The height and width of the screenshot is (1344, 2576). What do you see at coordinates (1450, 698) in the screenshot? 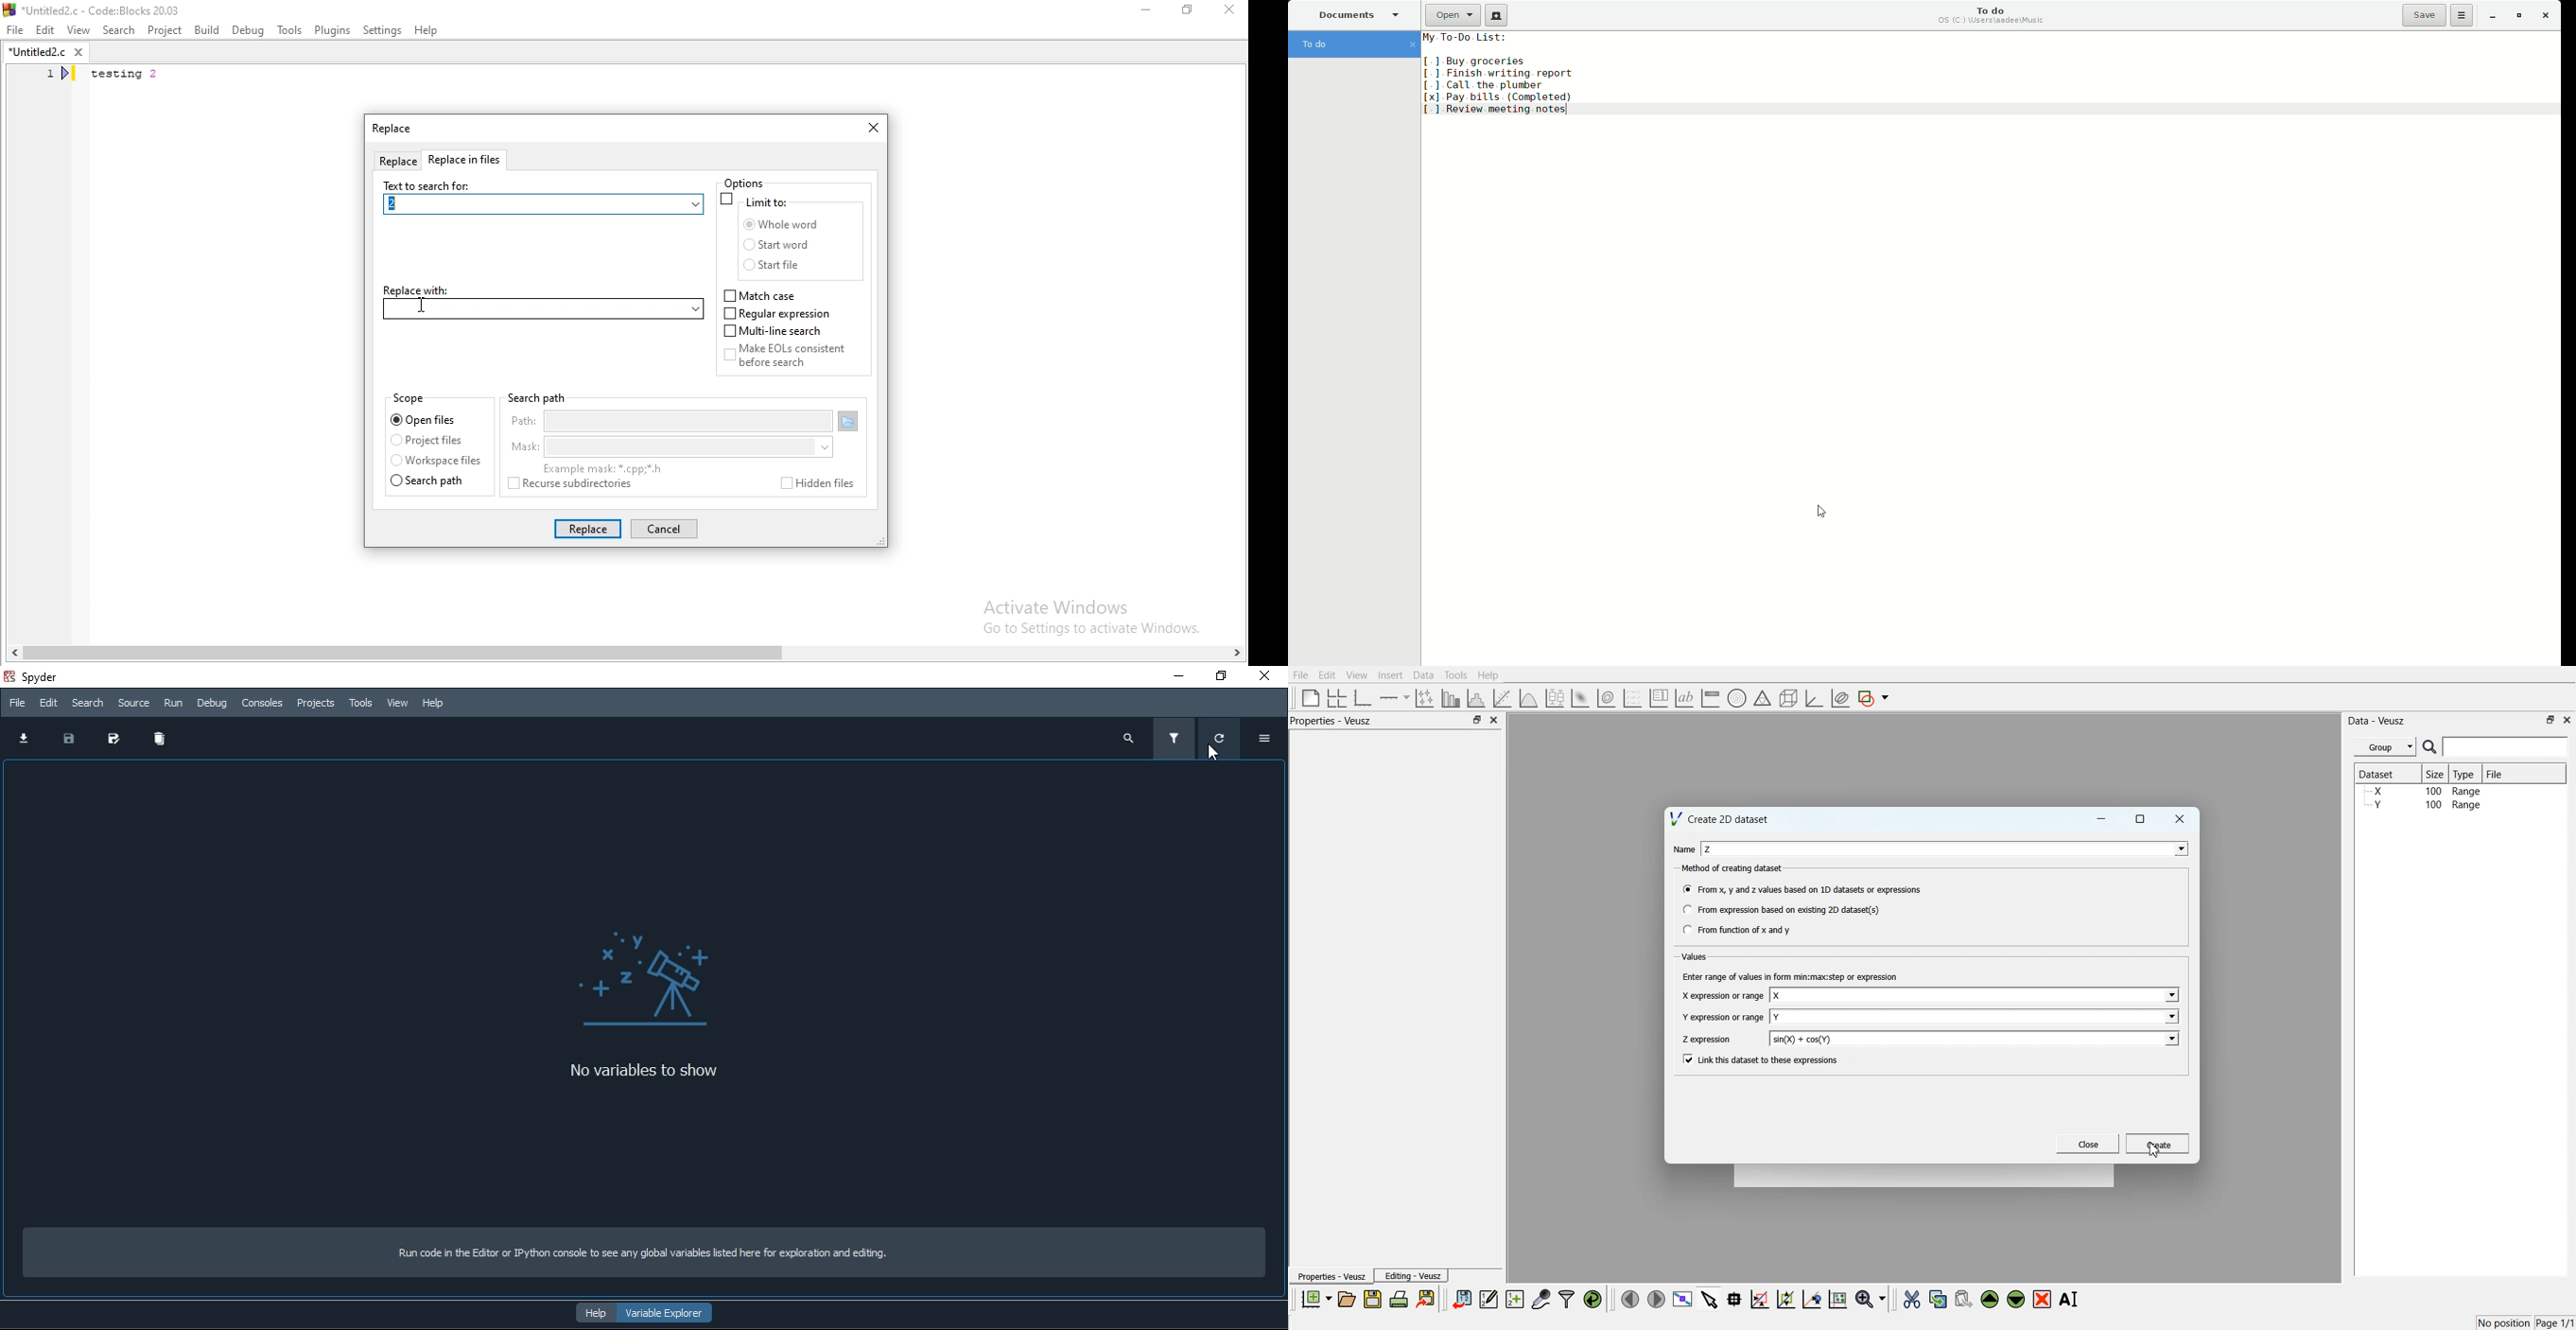
I see `Plot bar chart` at bounding box center [1450, 698].